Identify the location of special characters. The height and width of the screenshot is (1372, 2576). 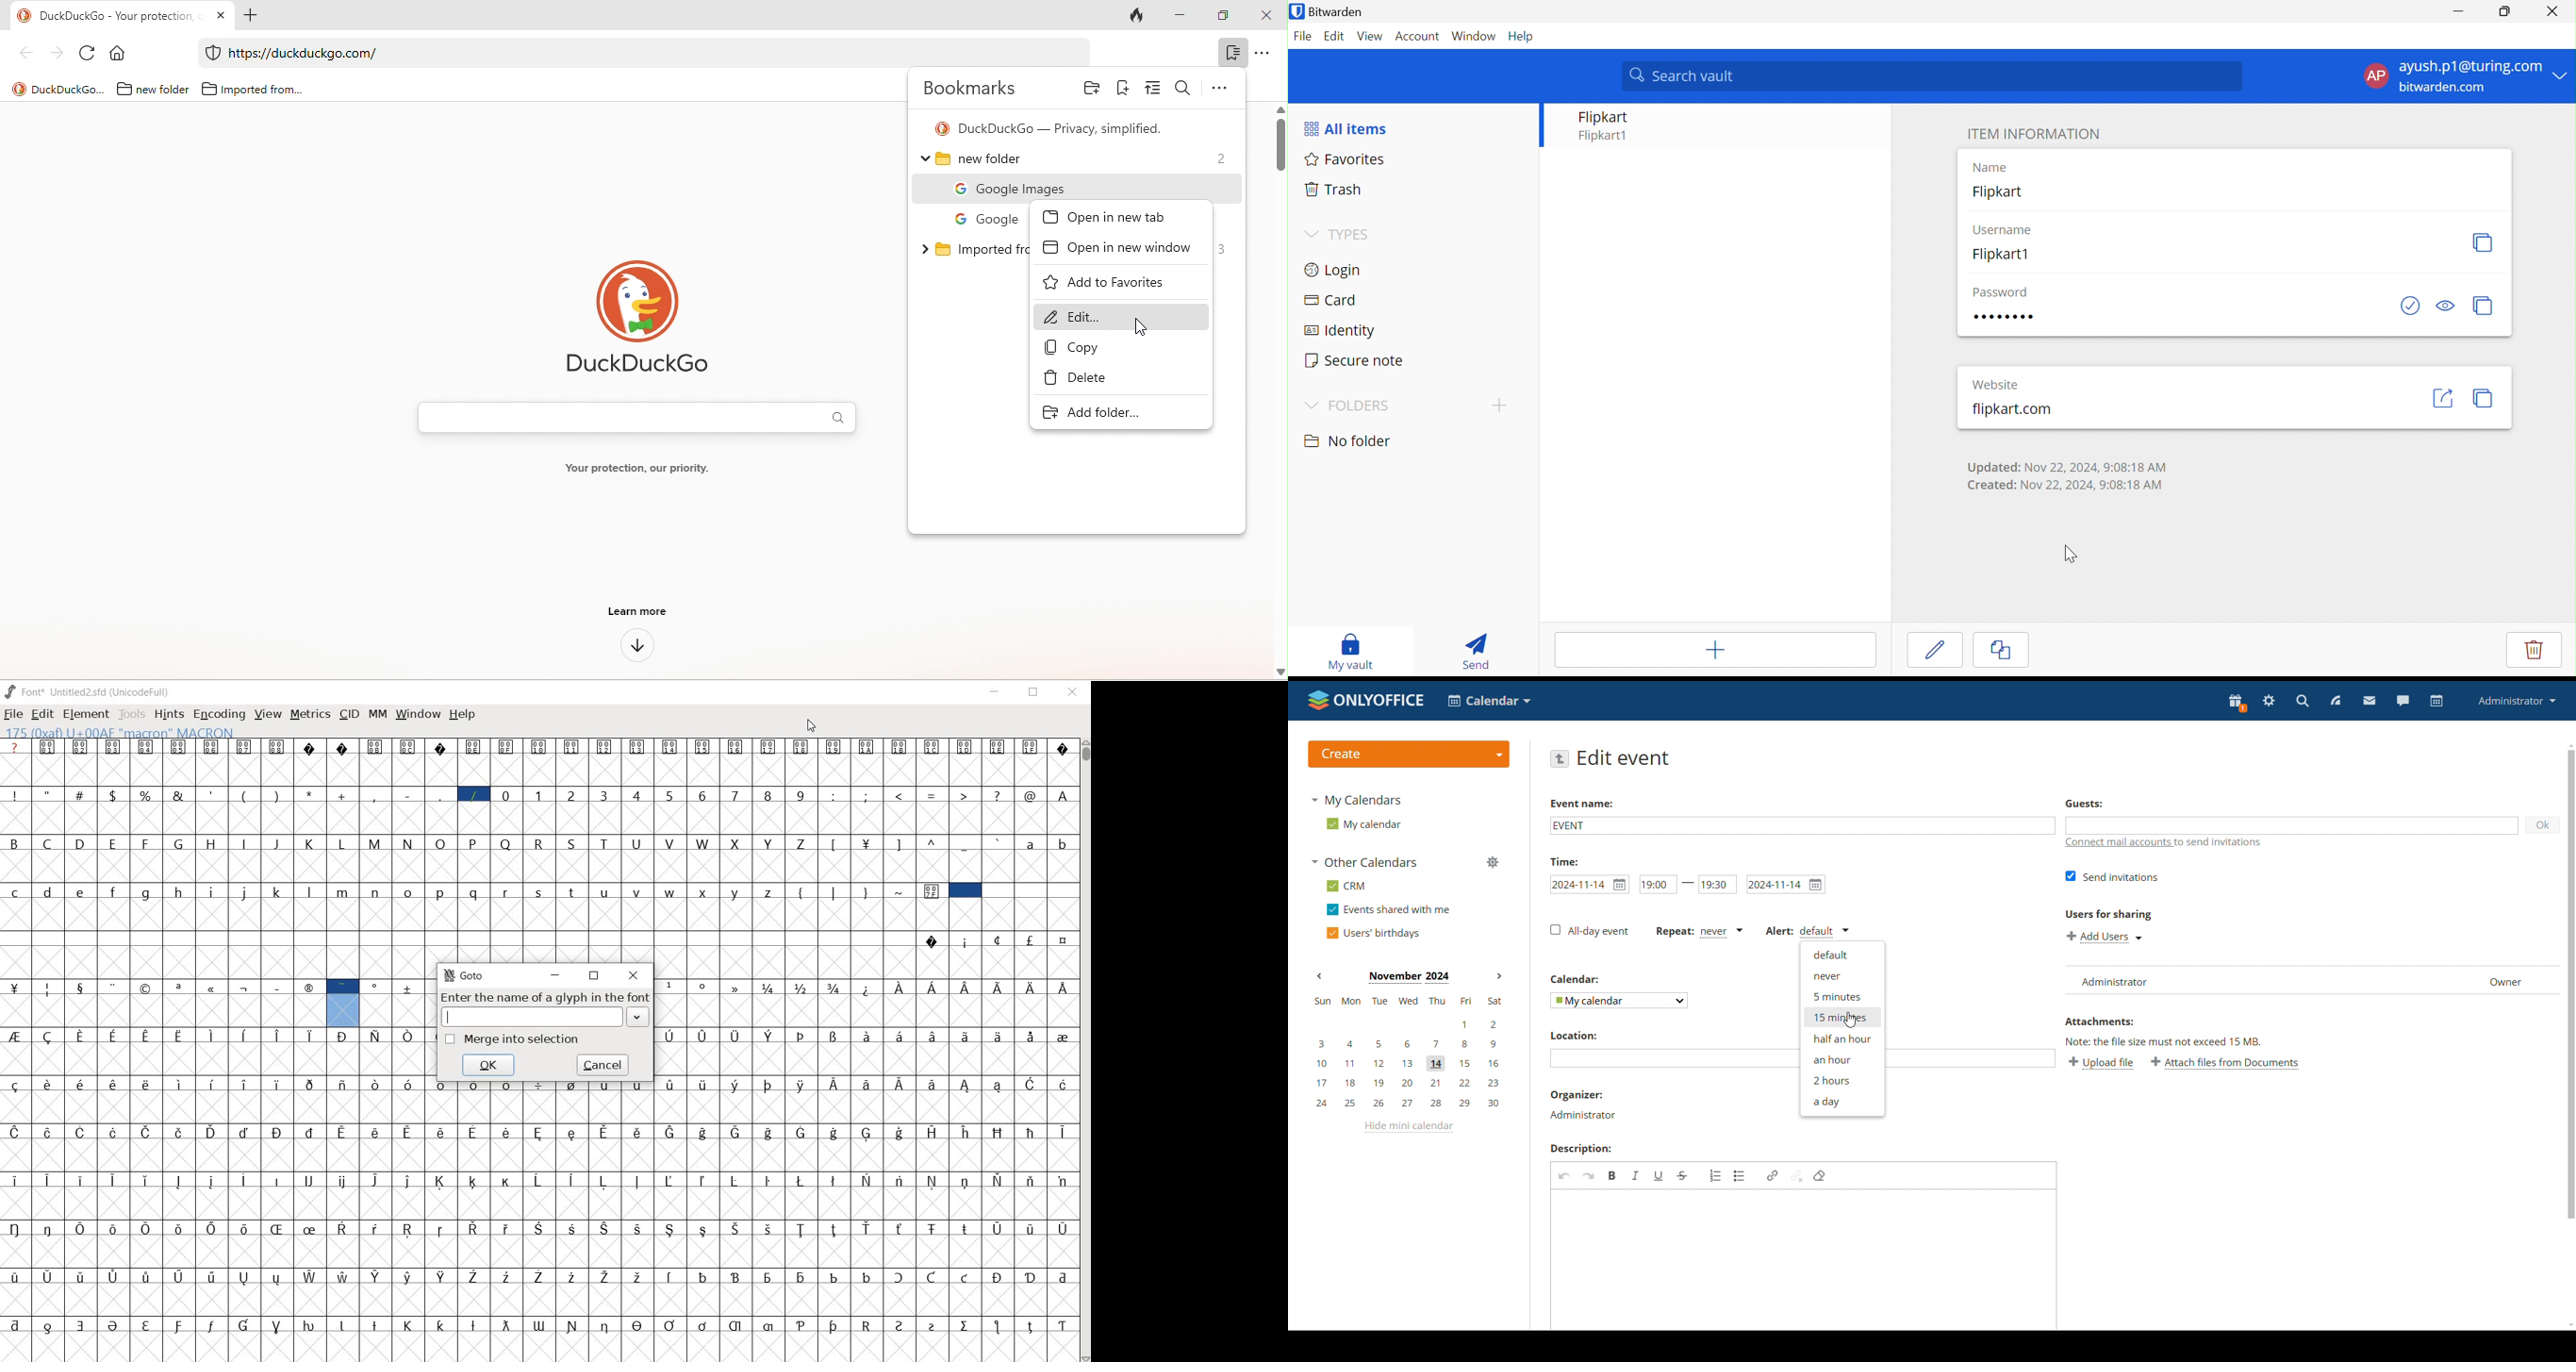
(800, 1051).